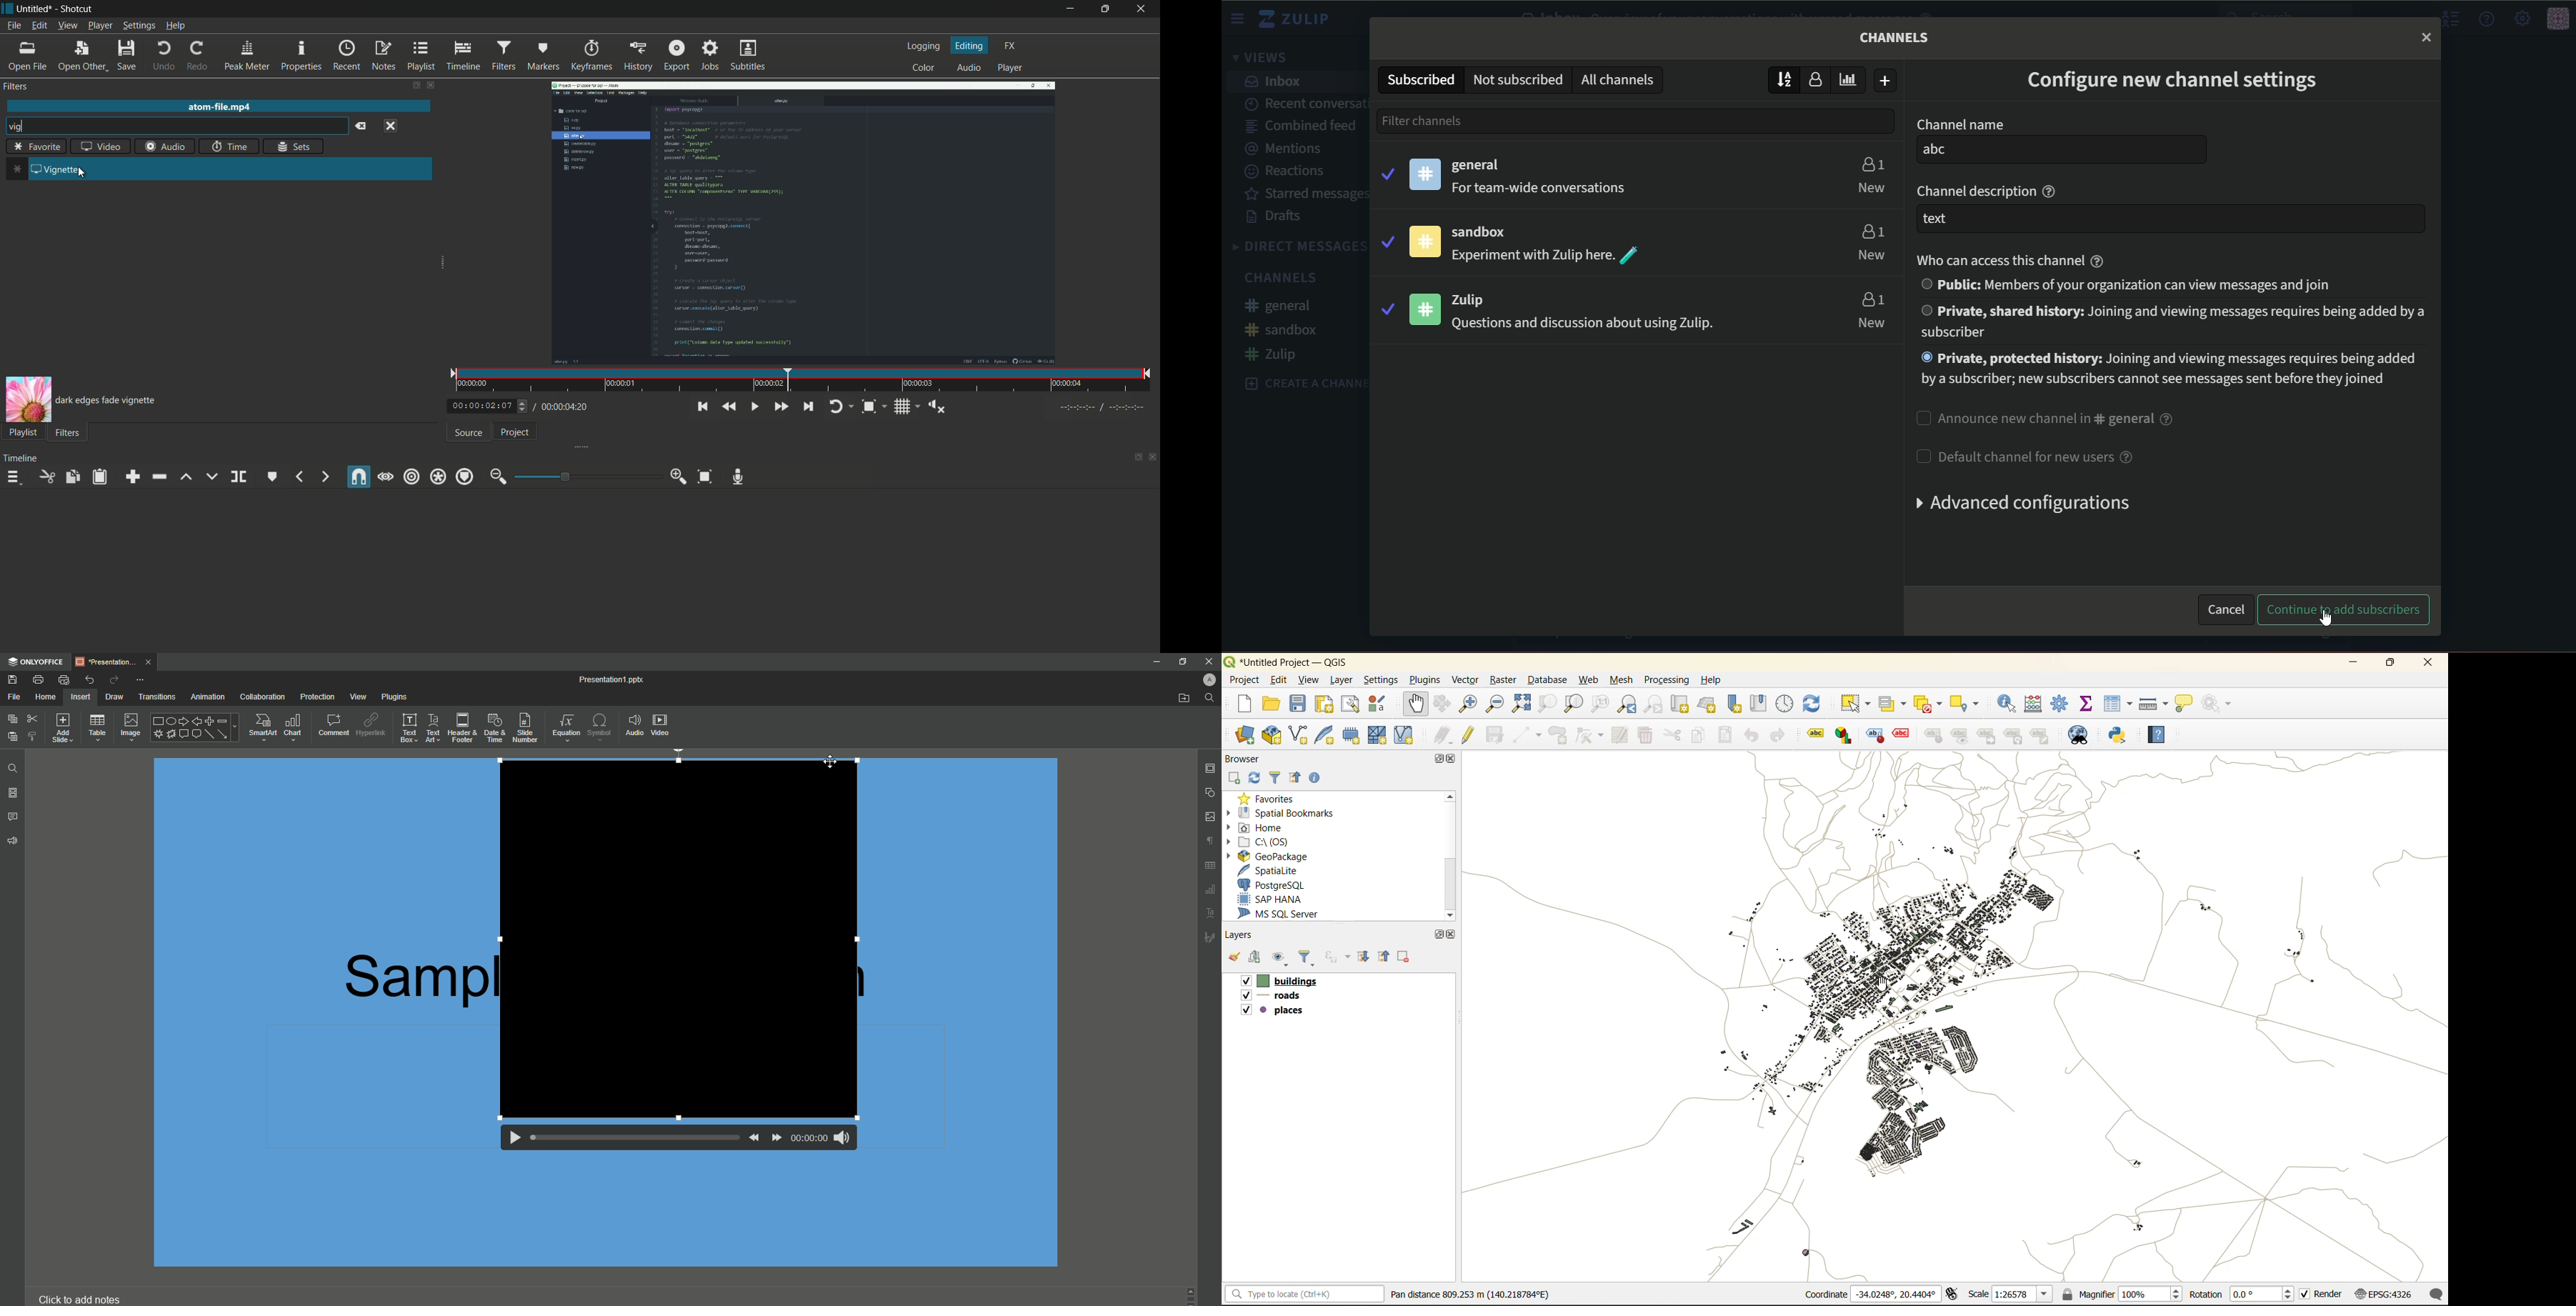  What do you see at coordinates (875, 407) in the screenshot?
I see `toggle zoom` at bounding box center [875, 407].